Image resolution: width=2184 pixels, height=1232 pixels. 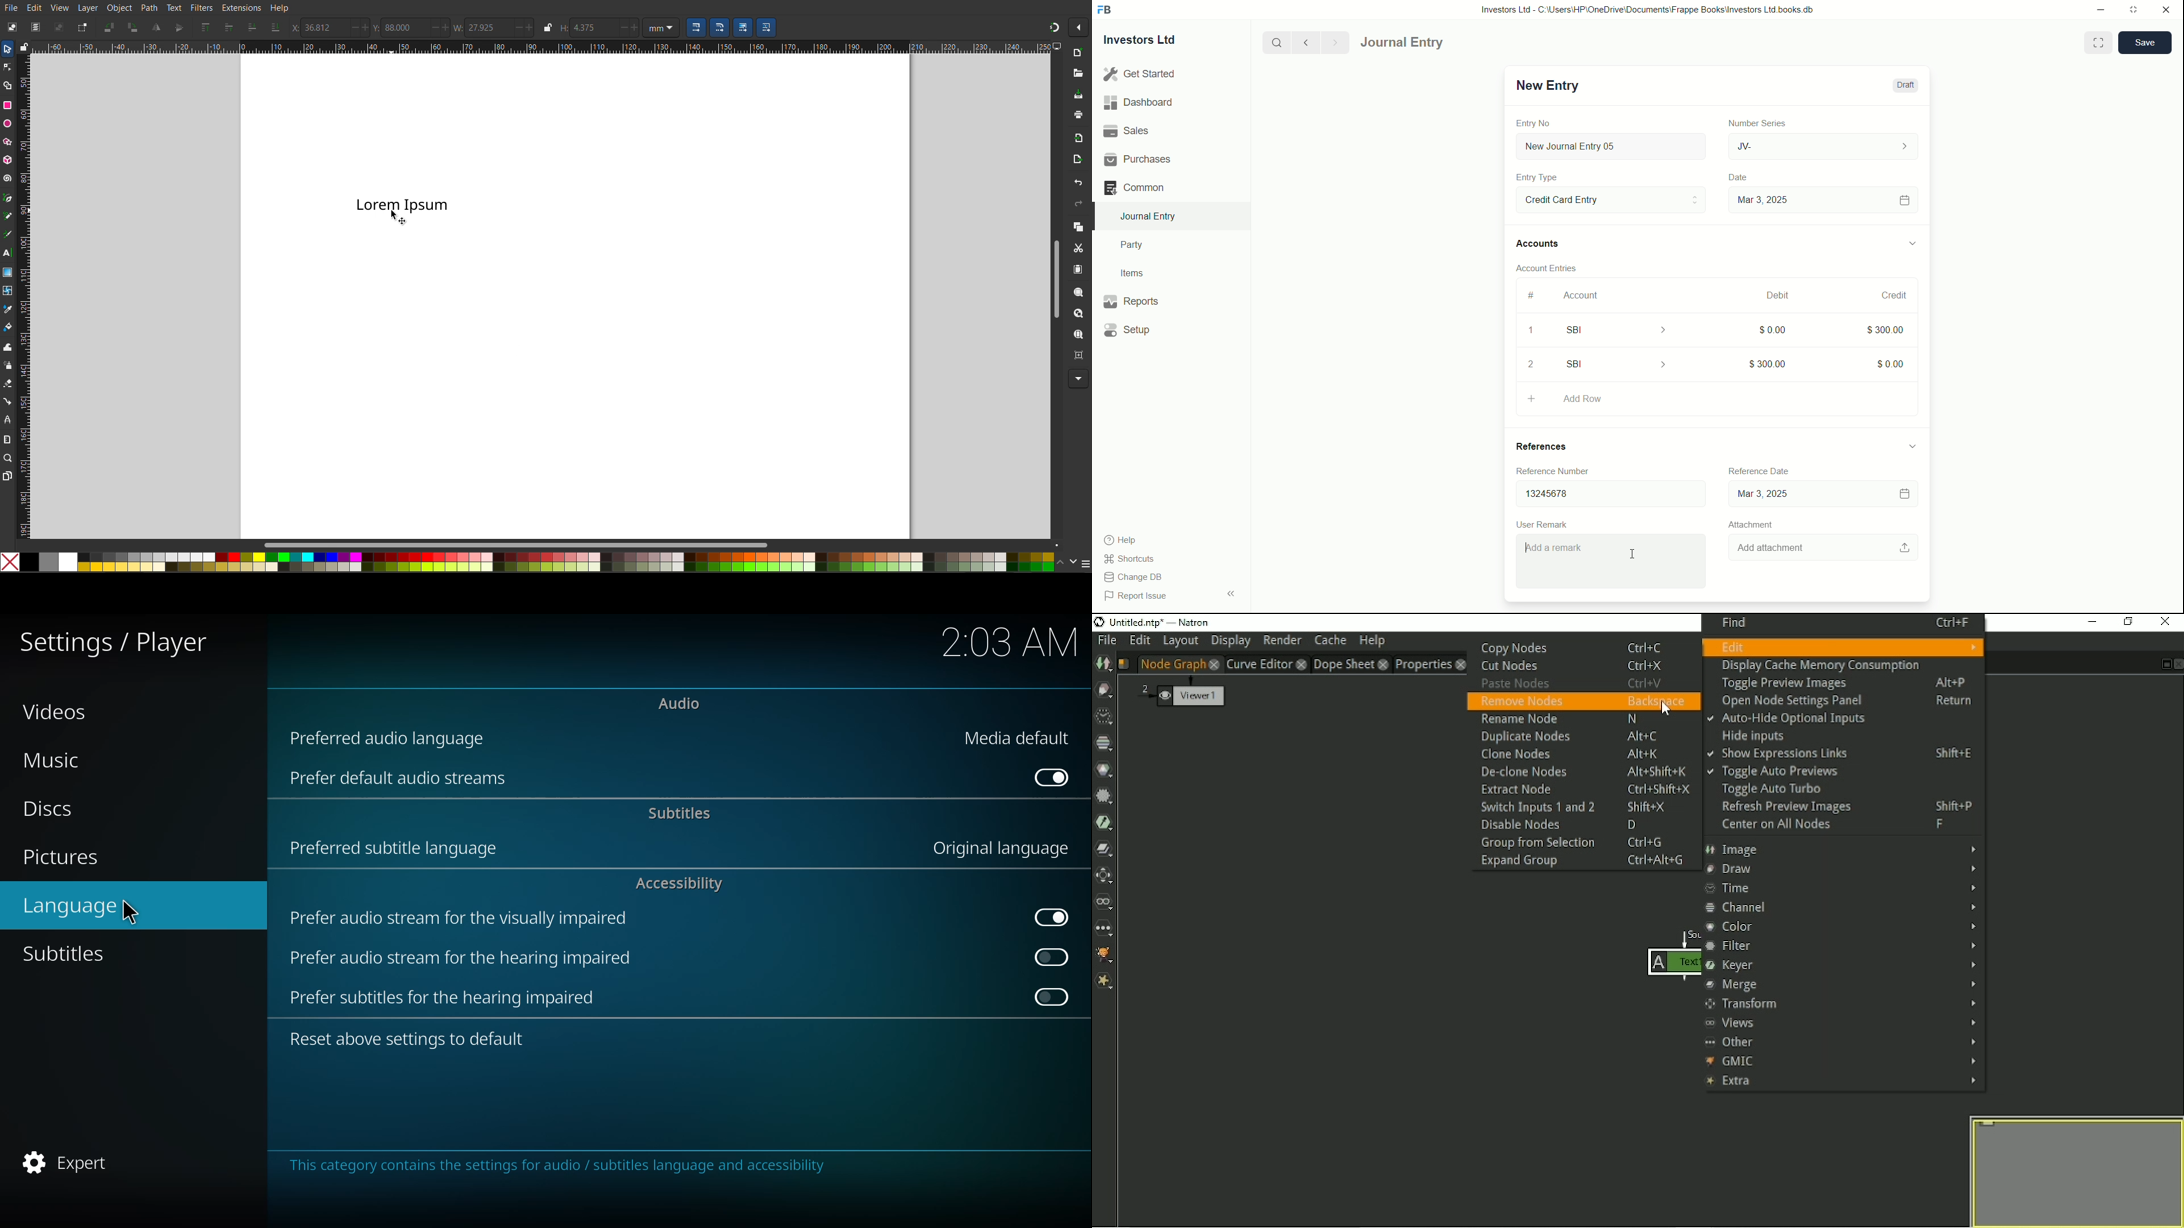 I want to click on Toggle between form and full width, so click(x=2099, y=43).